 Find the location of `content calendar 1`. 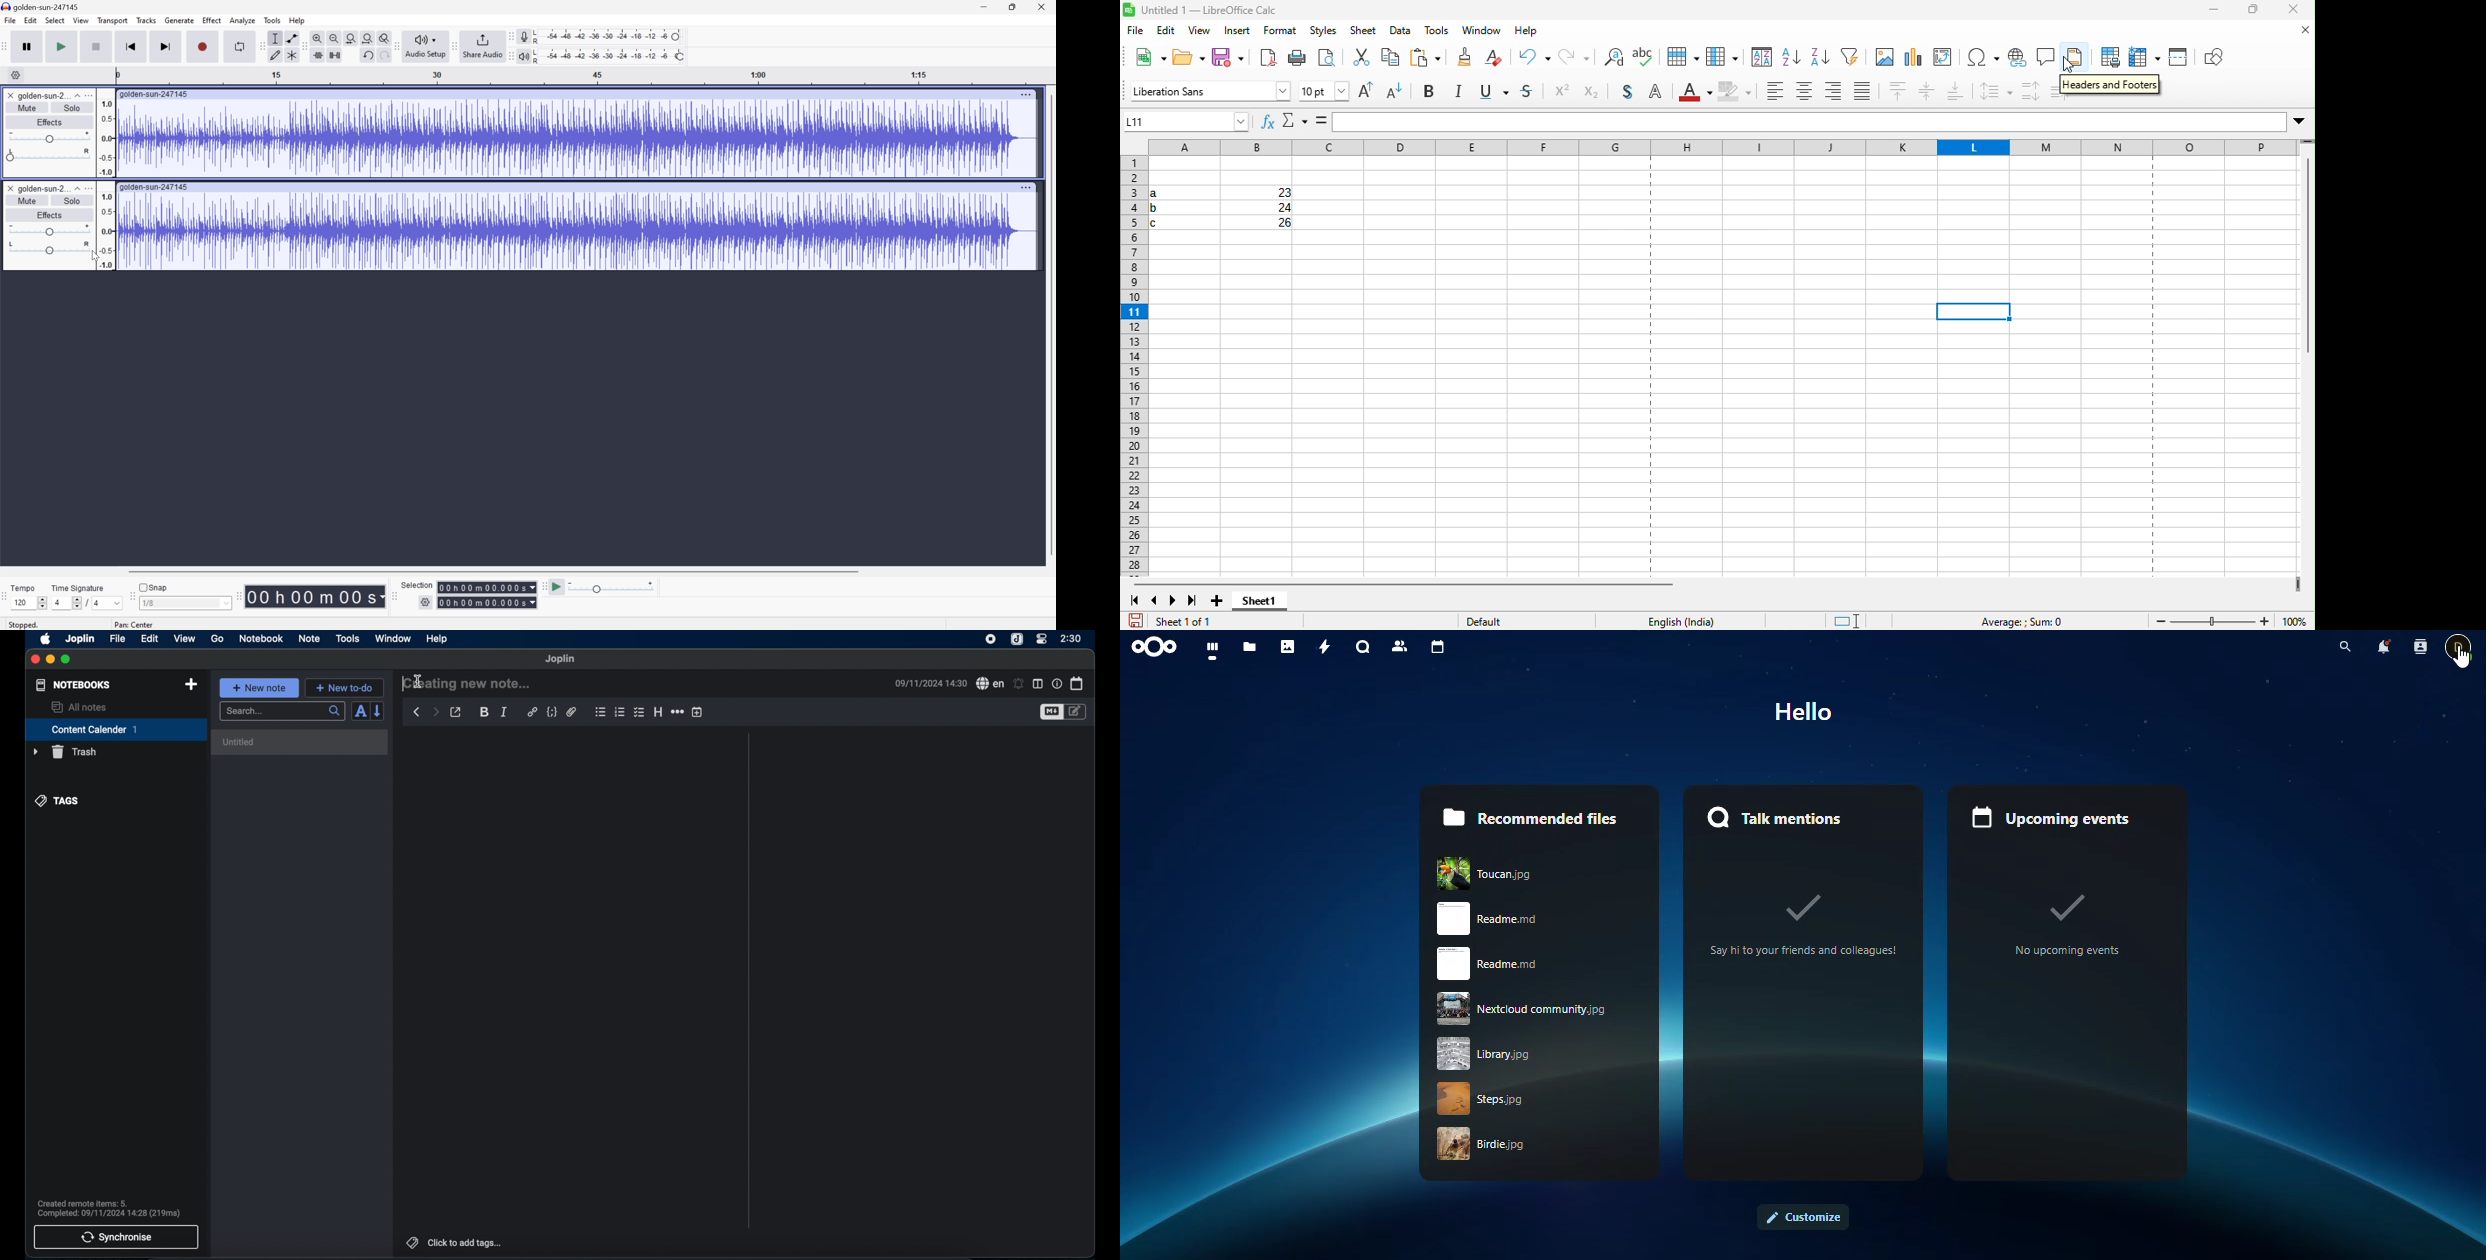

content calendar 1 is located at coordinates (116, 729).